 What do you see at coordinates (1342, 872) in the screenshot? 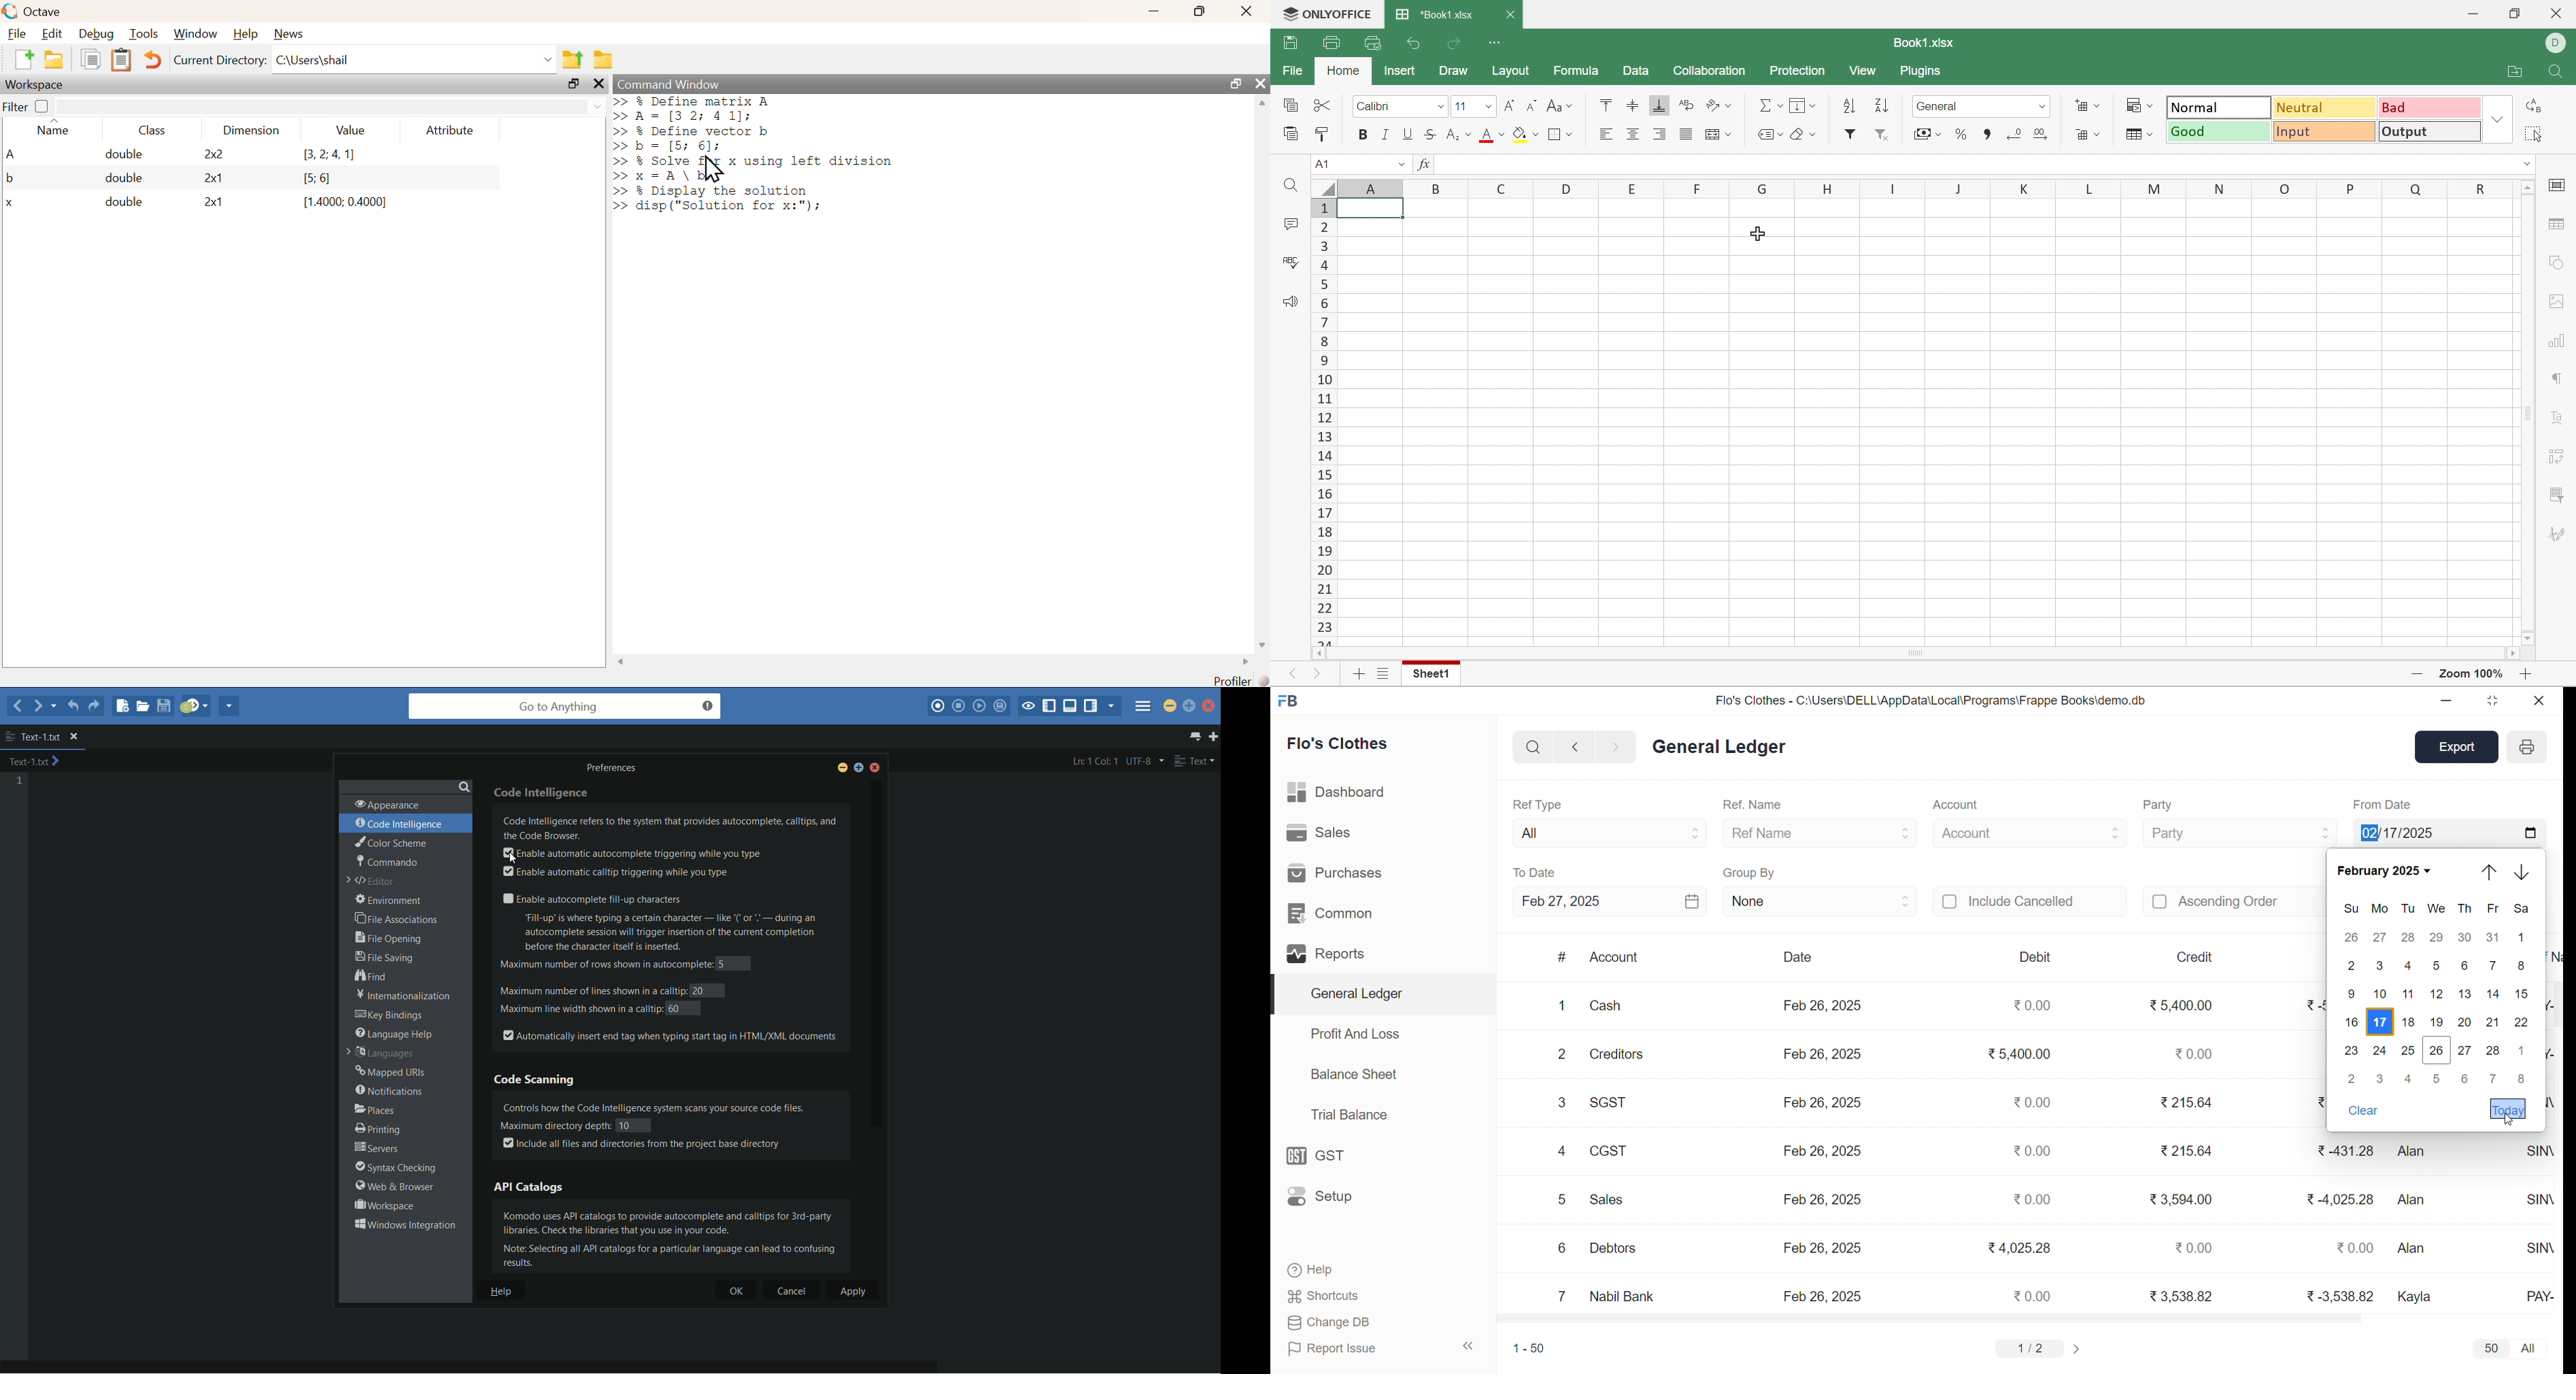
I see `Purchases` at bounding box center [1342, 872].